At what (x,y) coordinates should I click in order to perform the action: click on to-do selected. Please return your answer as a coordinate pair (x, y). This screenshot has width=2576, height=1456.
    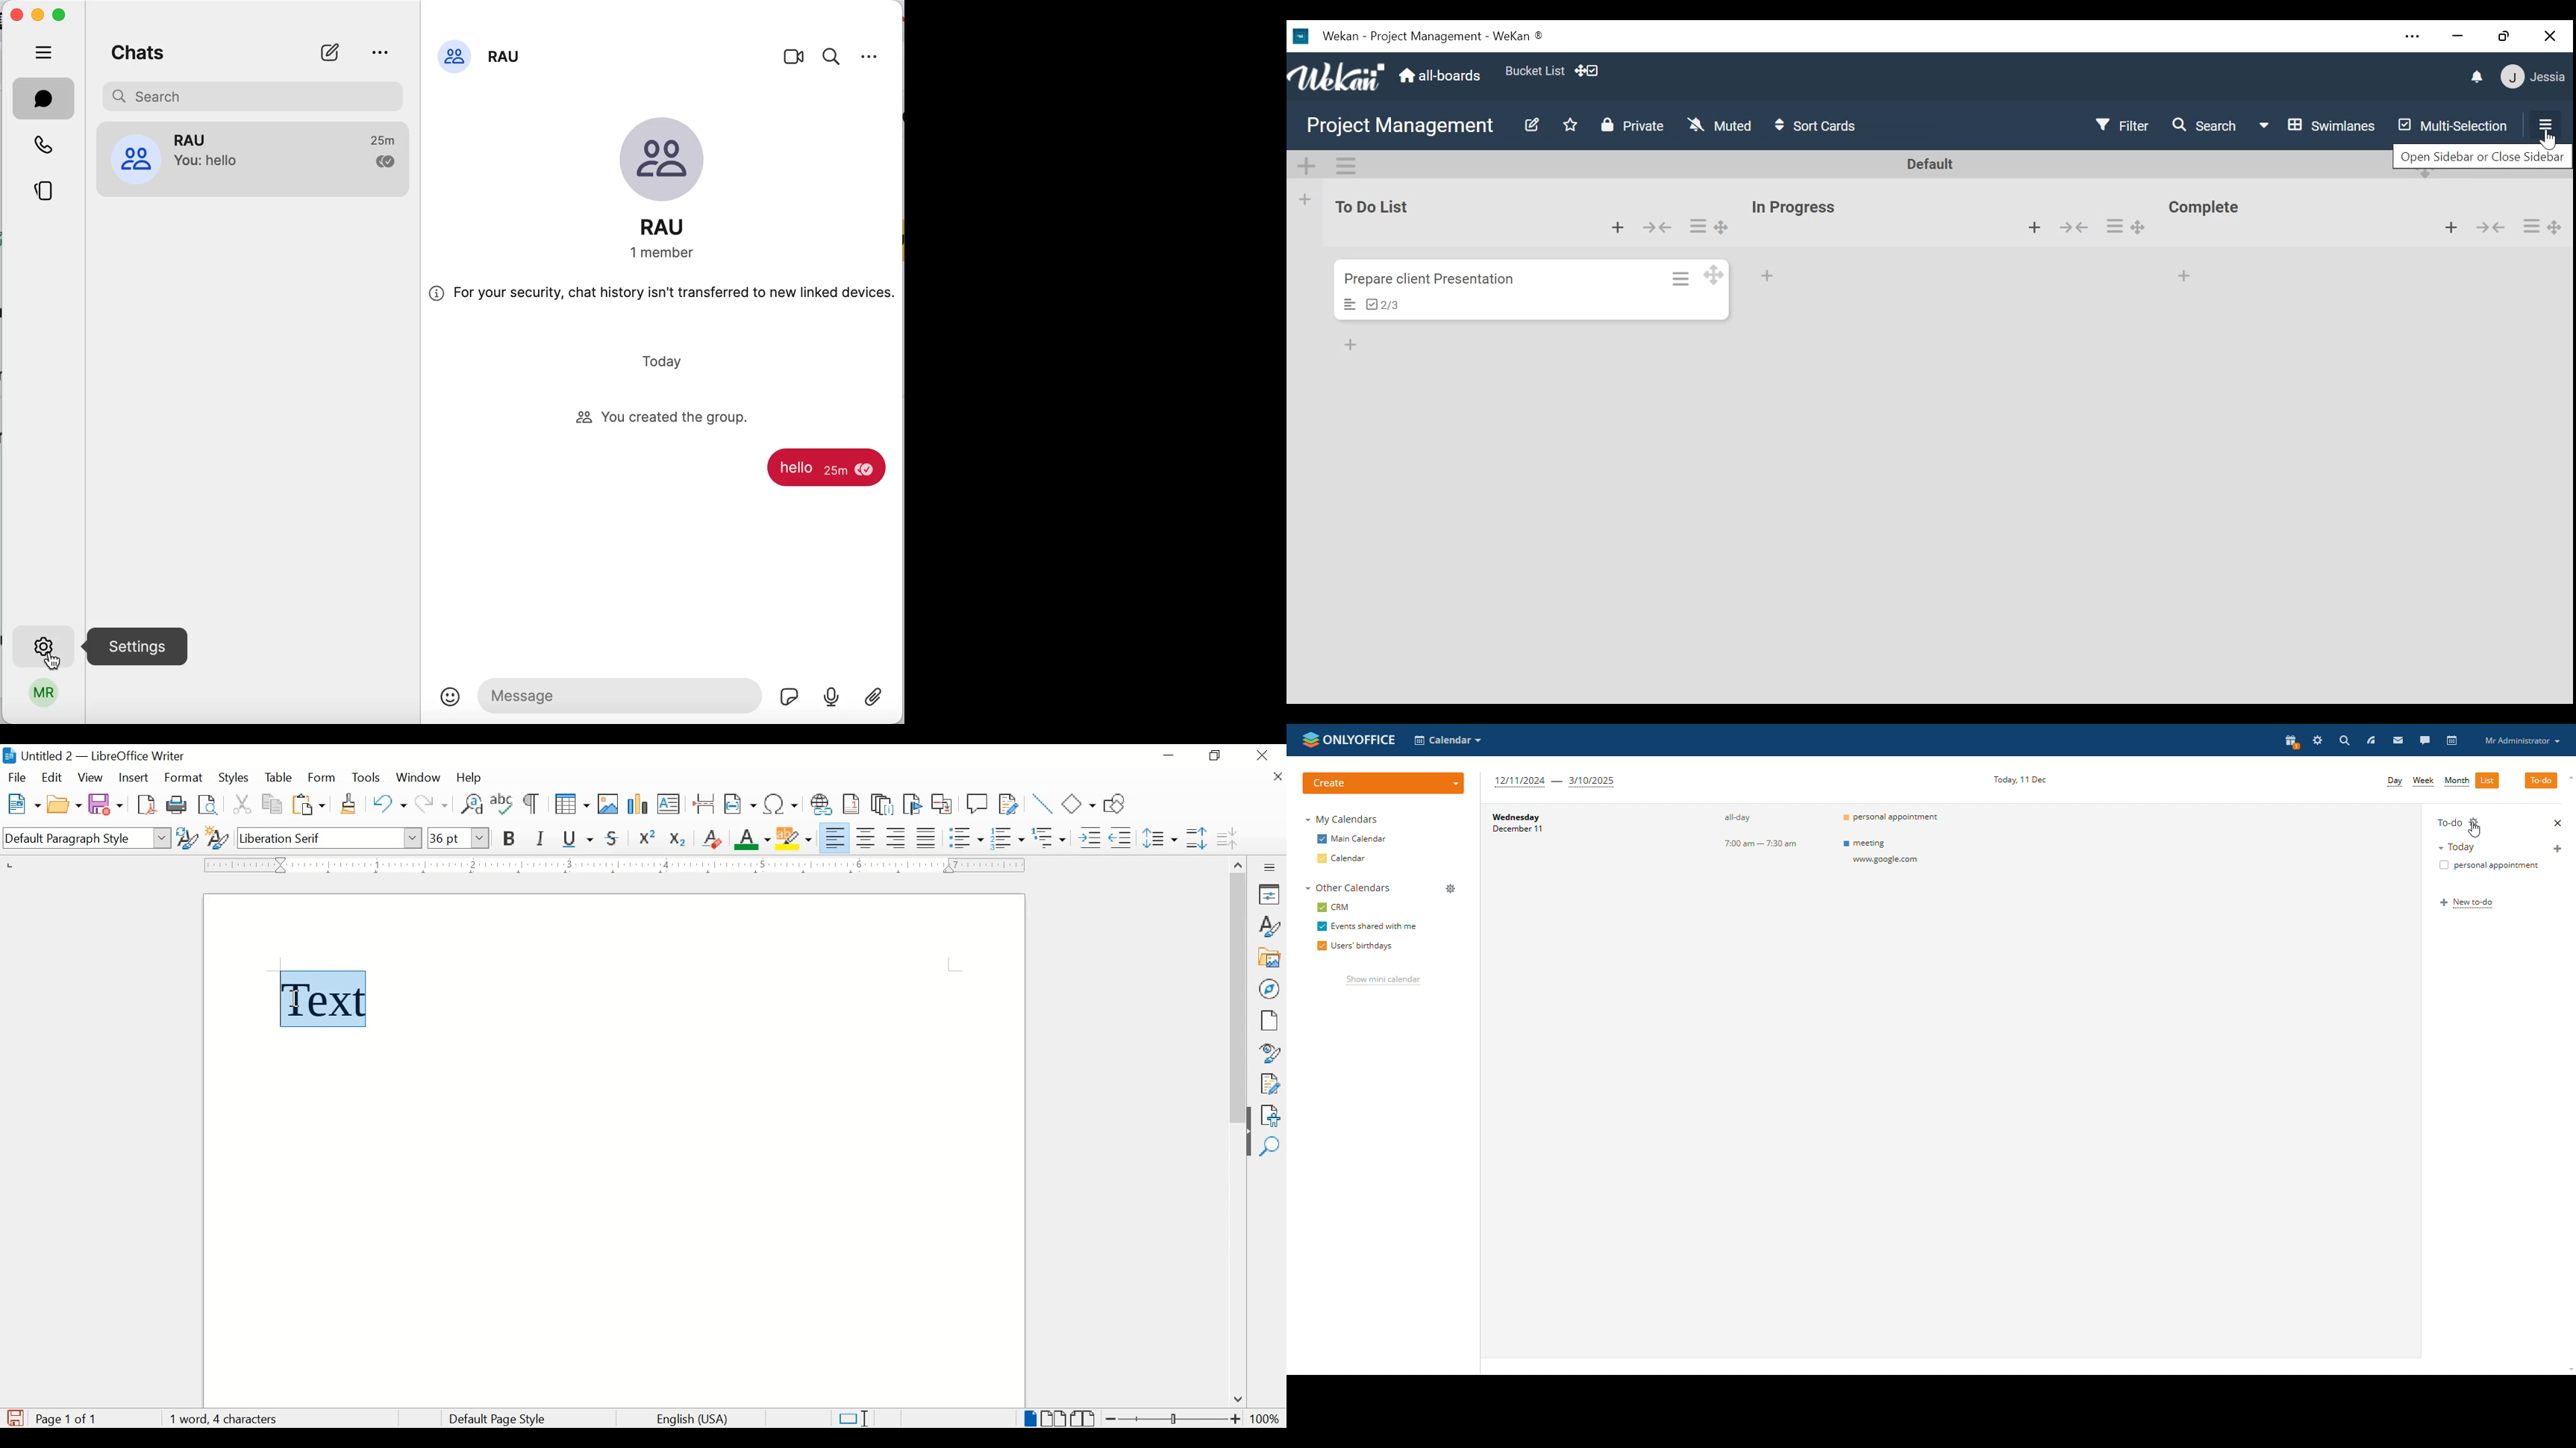
    Looking at the image, I should click on (2541, 780).